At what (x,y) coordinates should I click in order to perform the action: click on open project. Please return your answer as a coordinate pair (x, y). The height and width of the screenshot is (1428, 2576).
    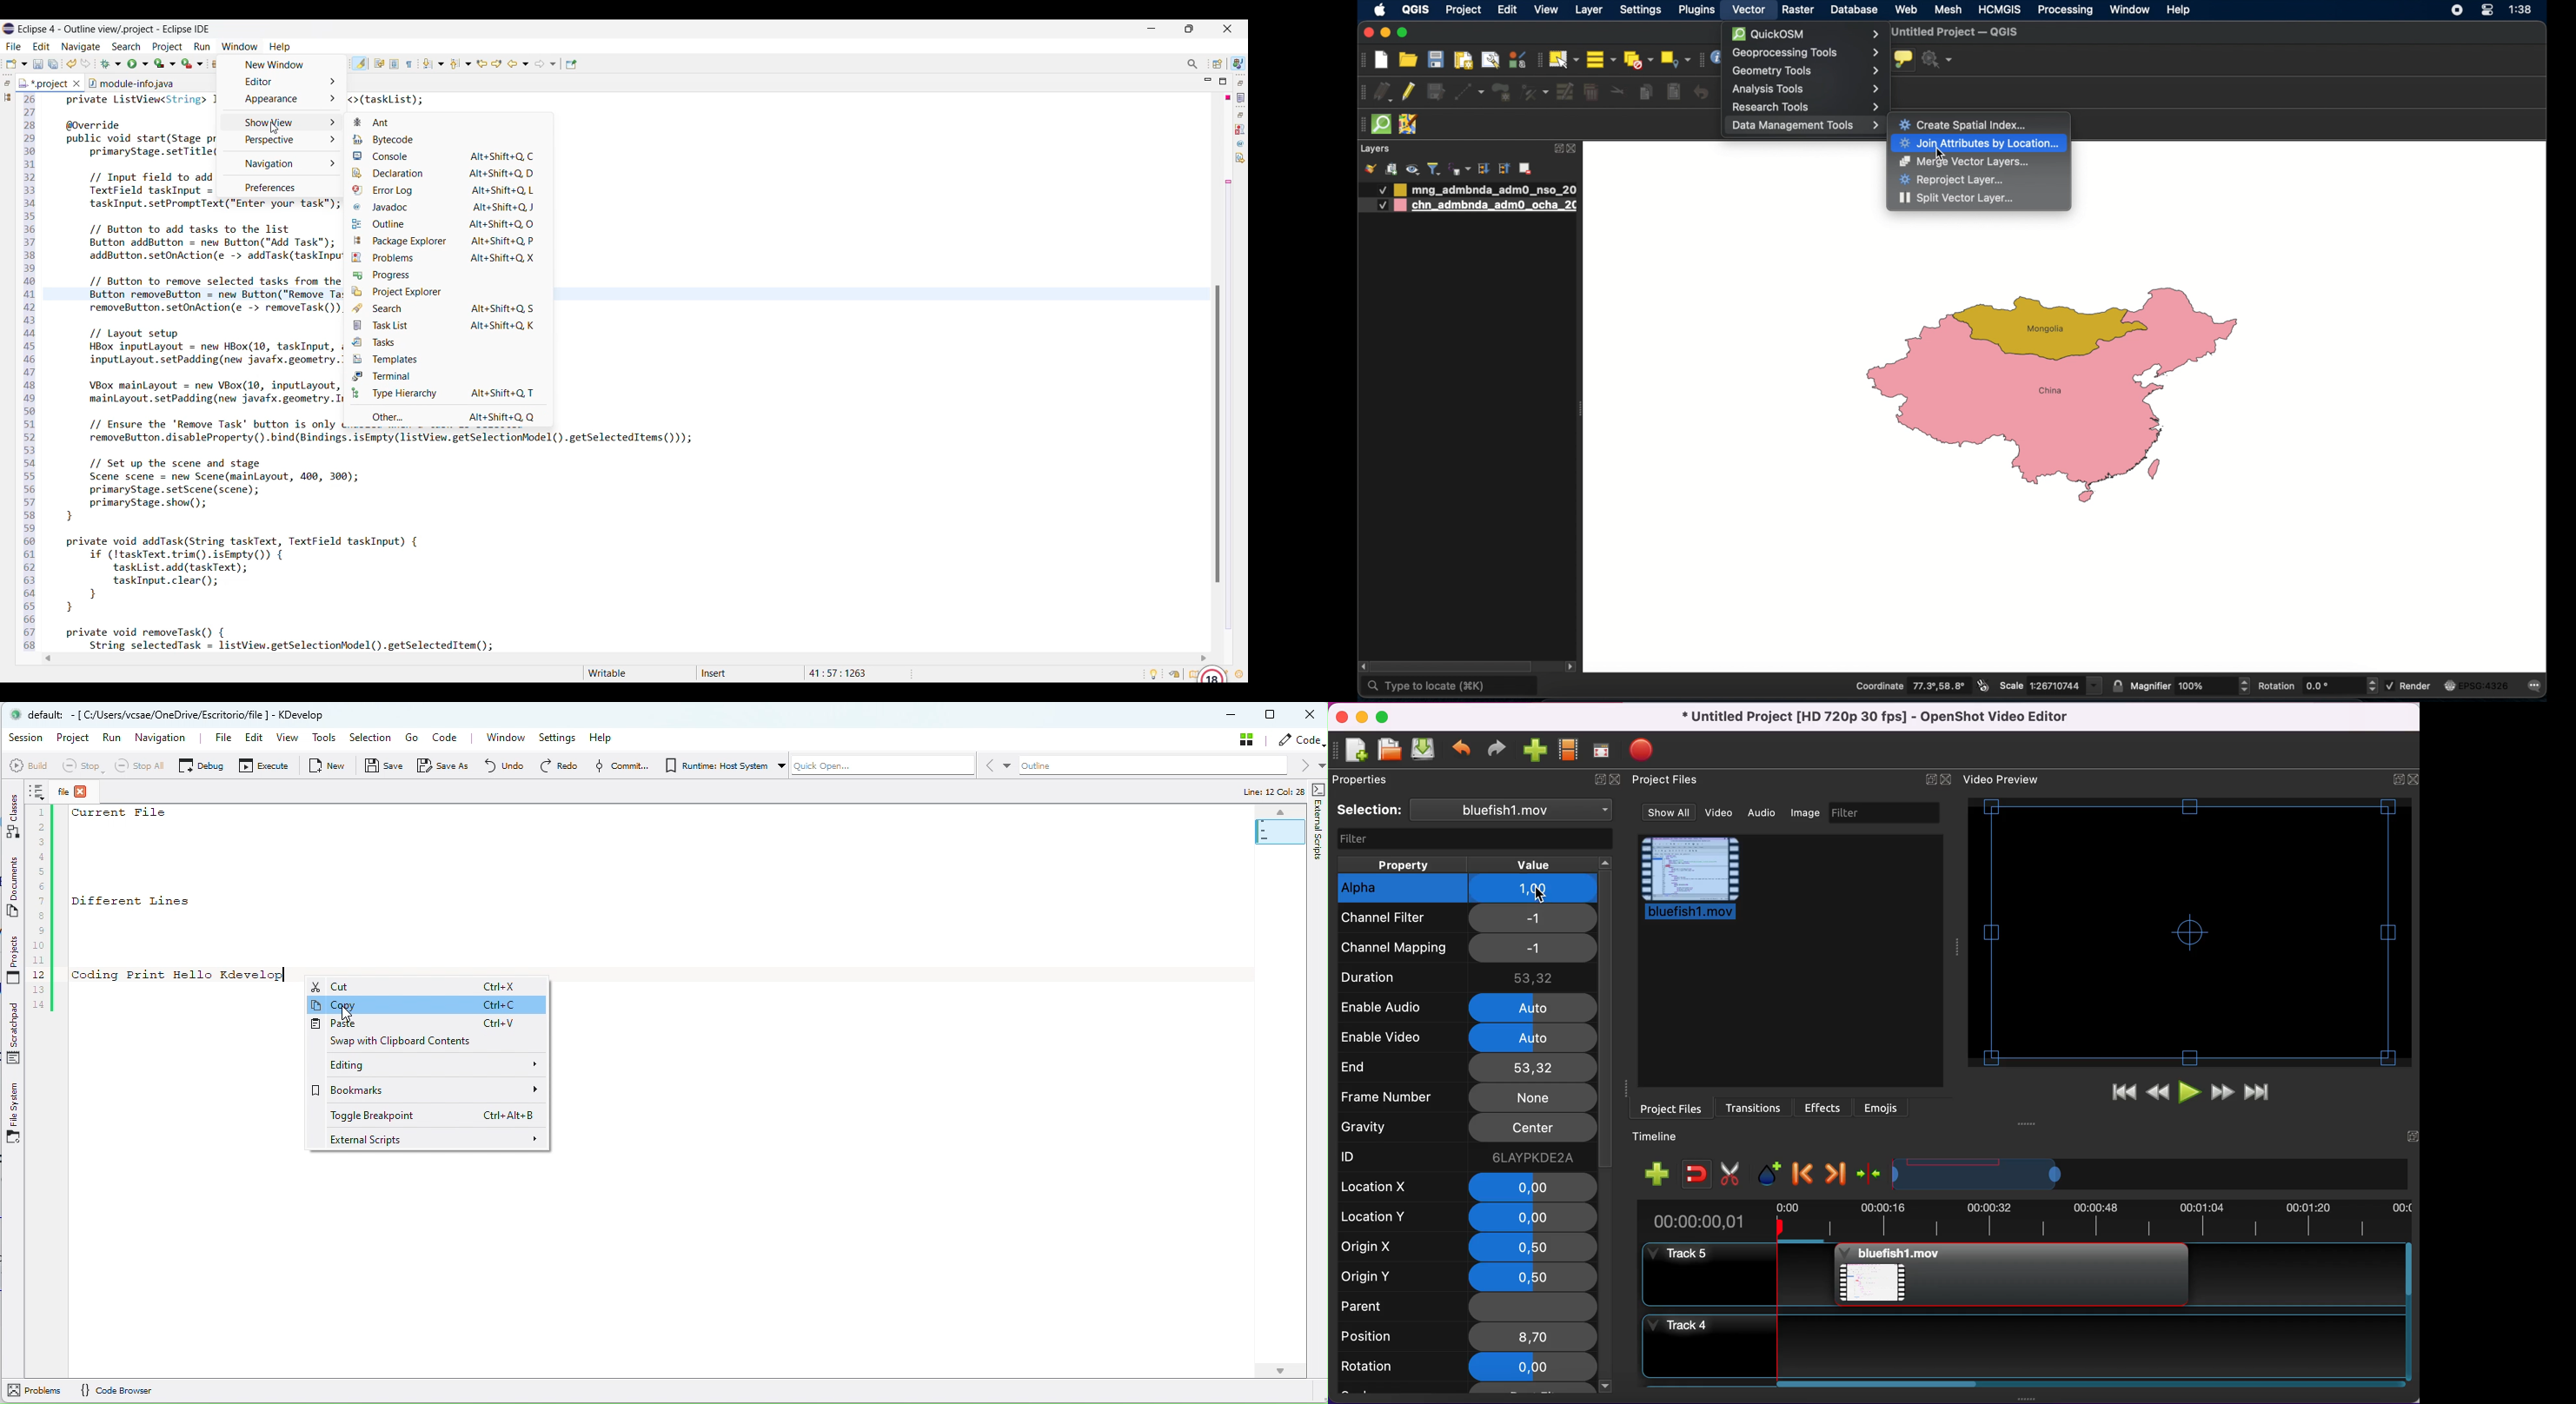
    Looking at the image, I should click on (1407, 60).